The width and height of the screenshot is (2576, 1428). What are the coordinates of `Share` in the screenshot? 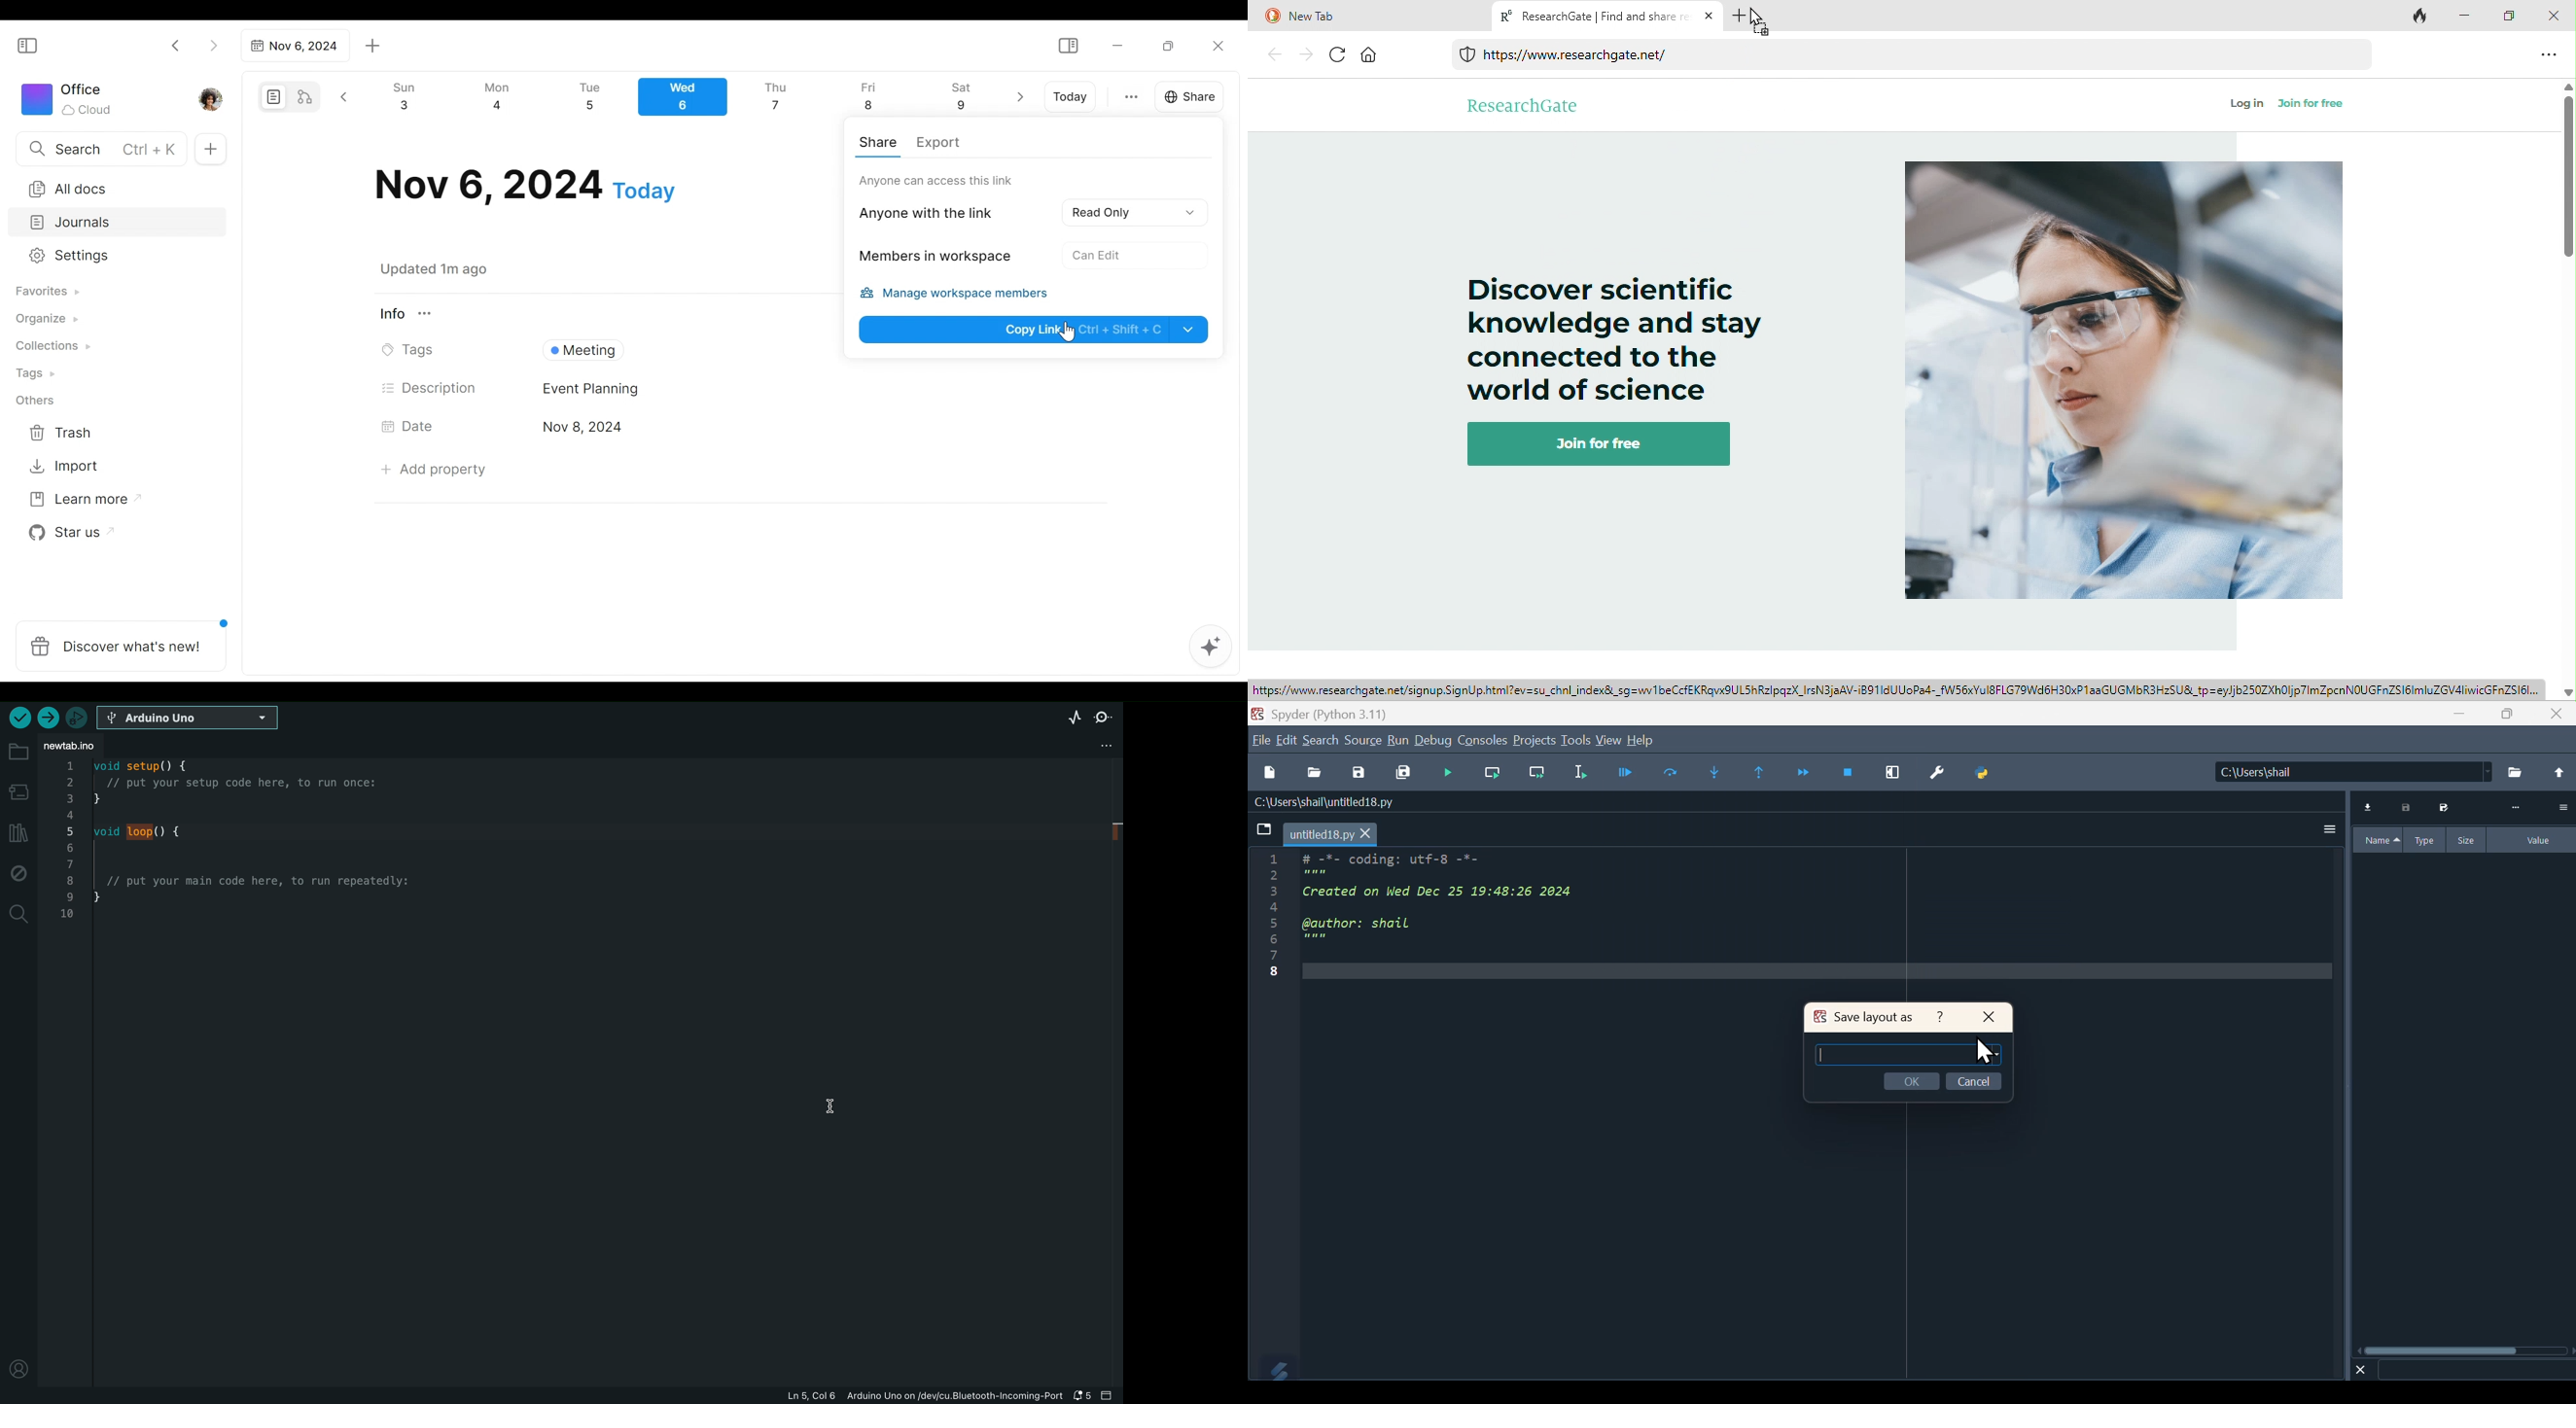 It's located at (1186, 96).